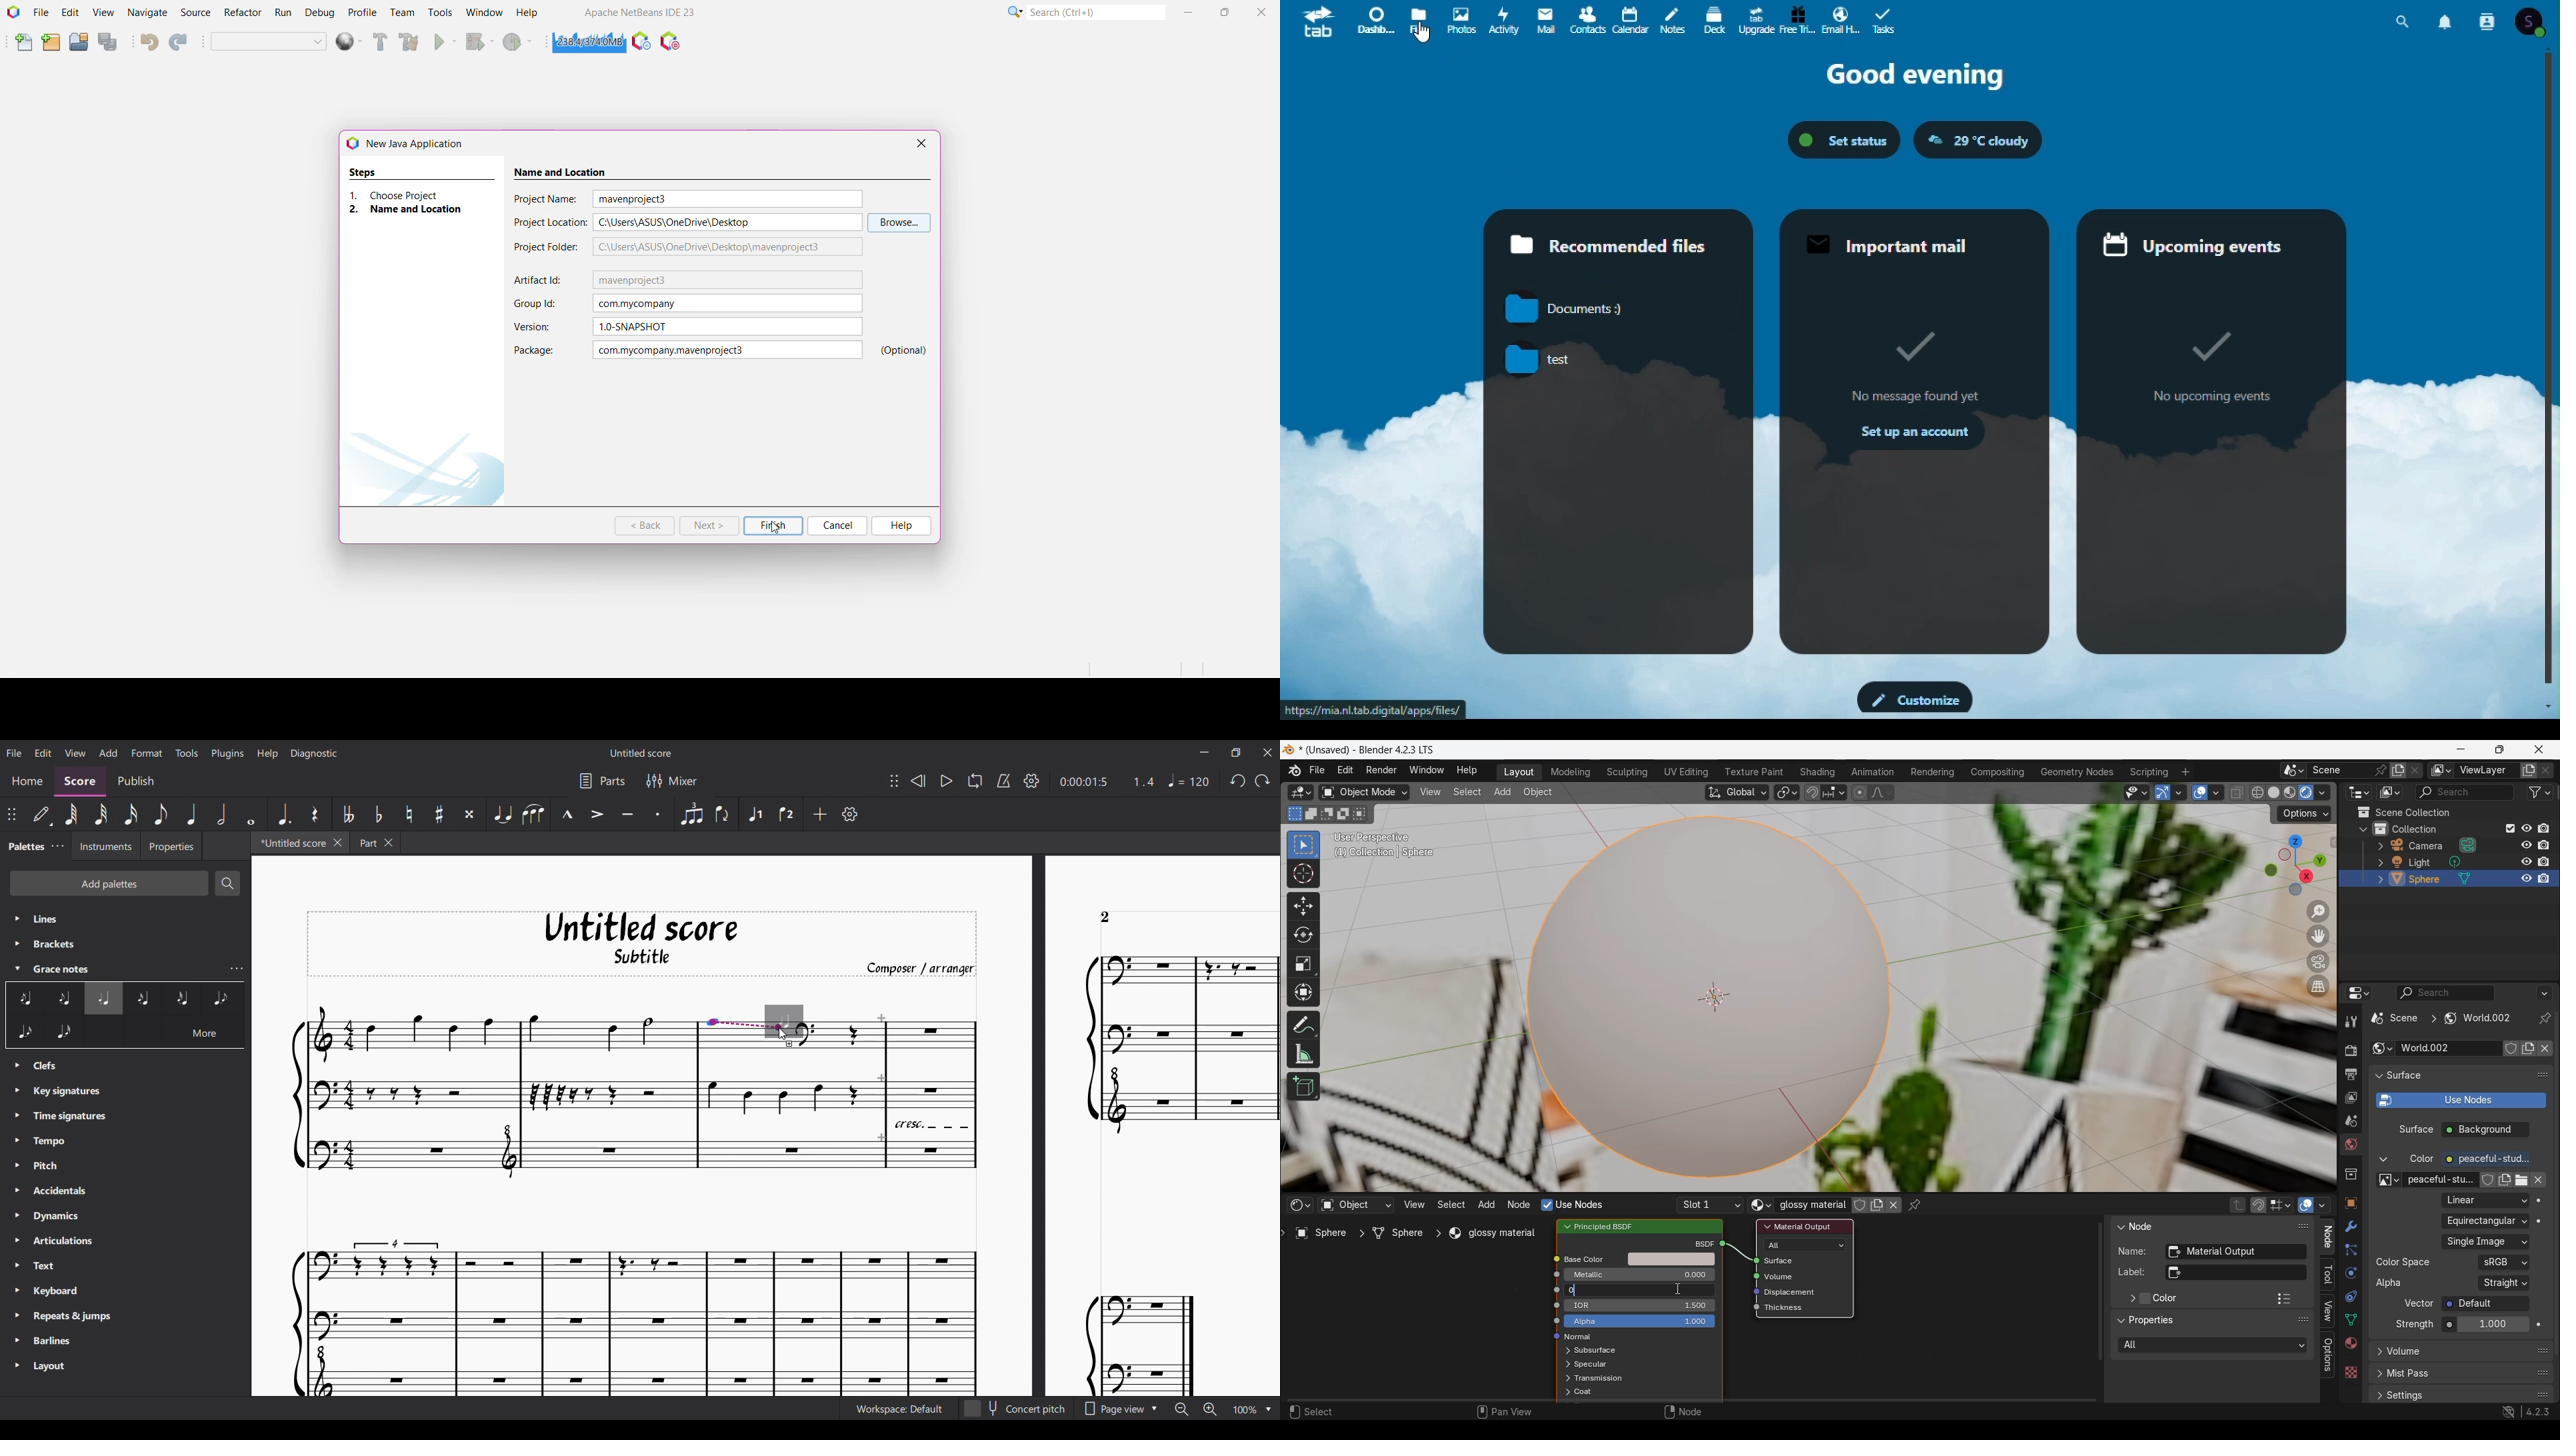  I want to click on Select, so click(1313, 1411).